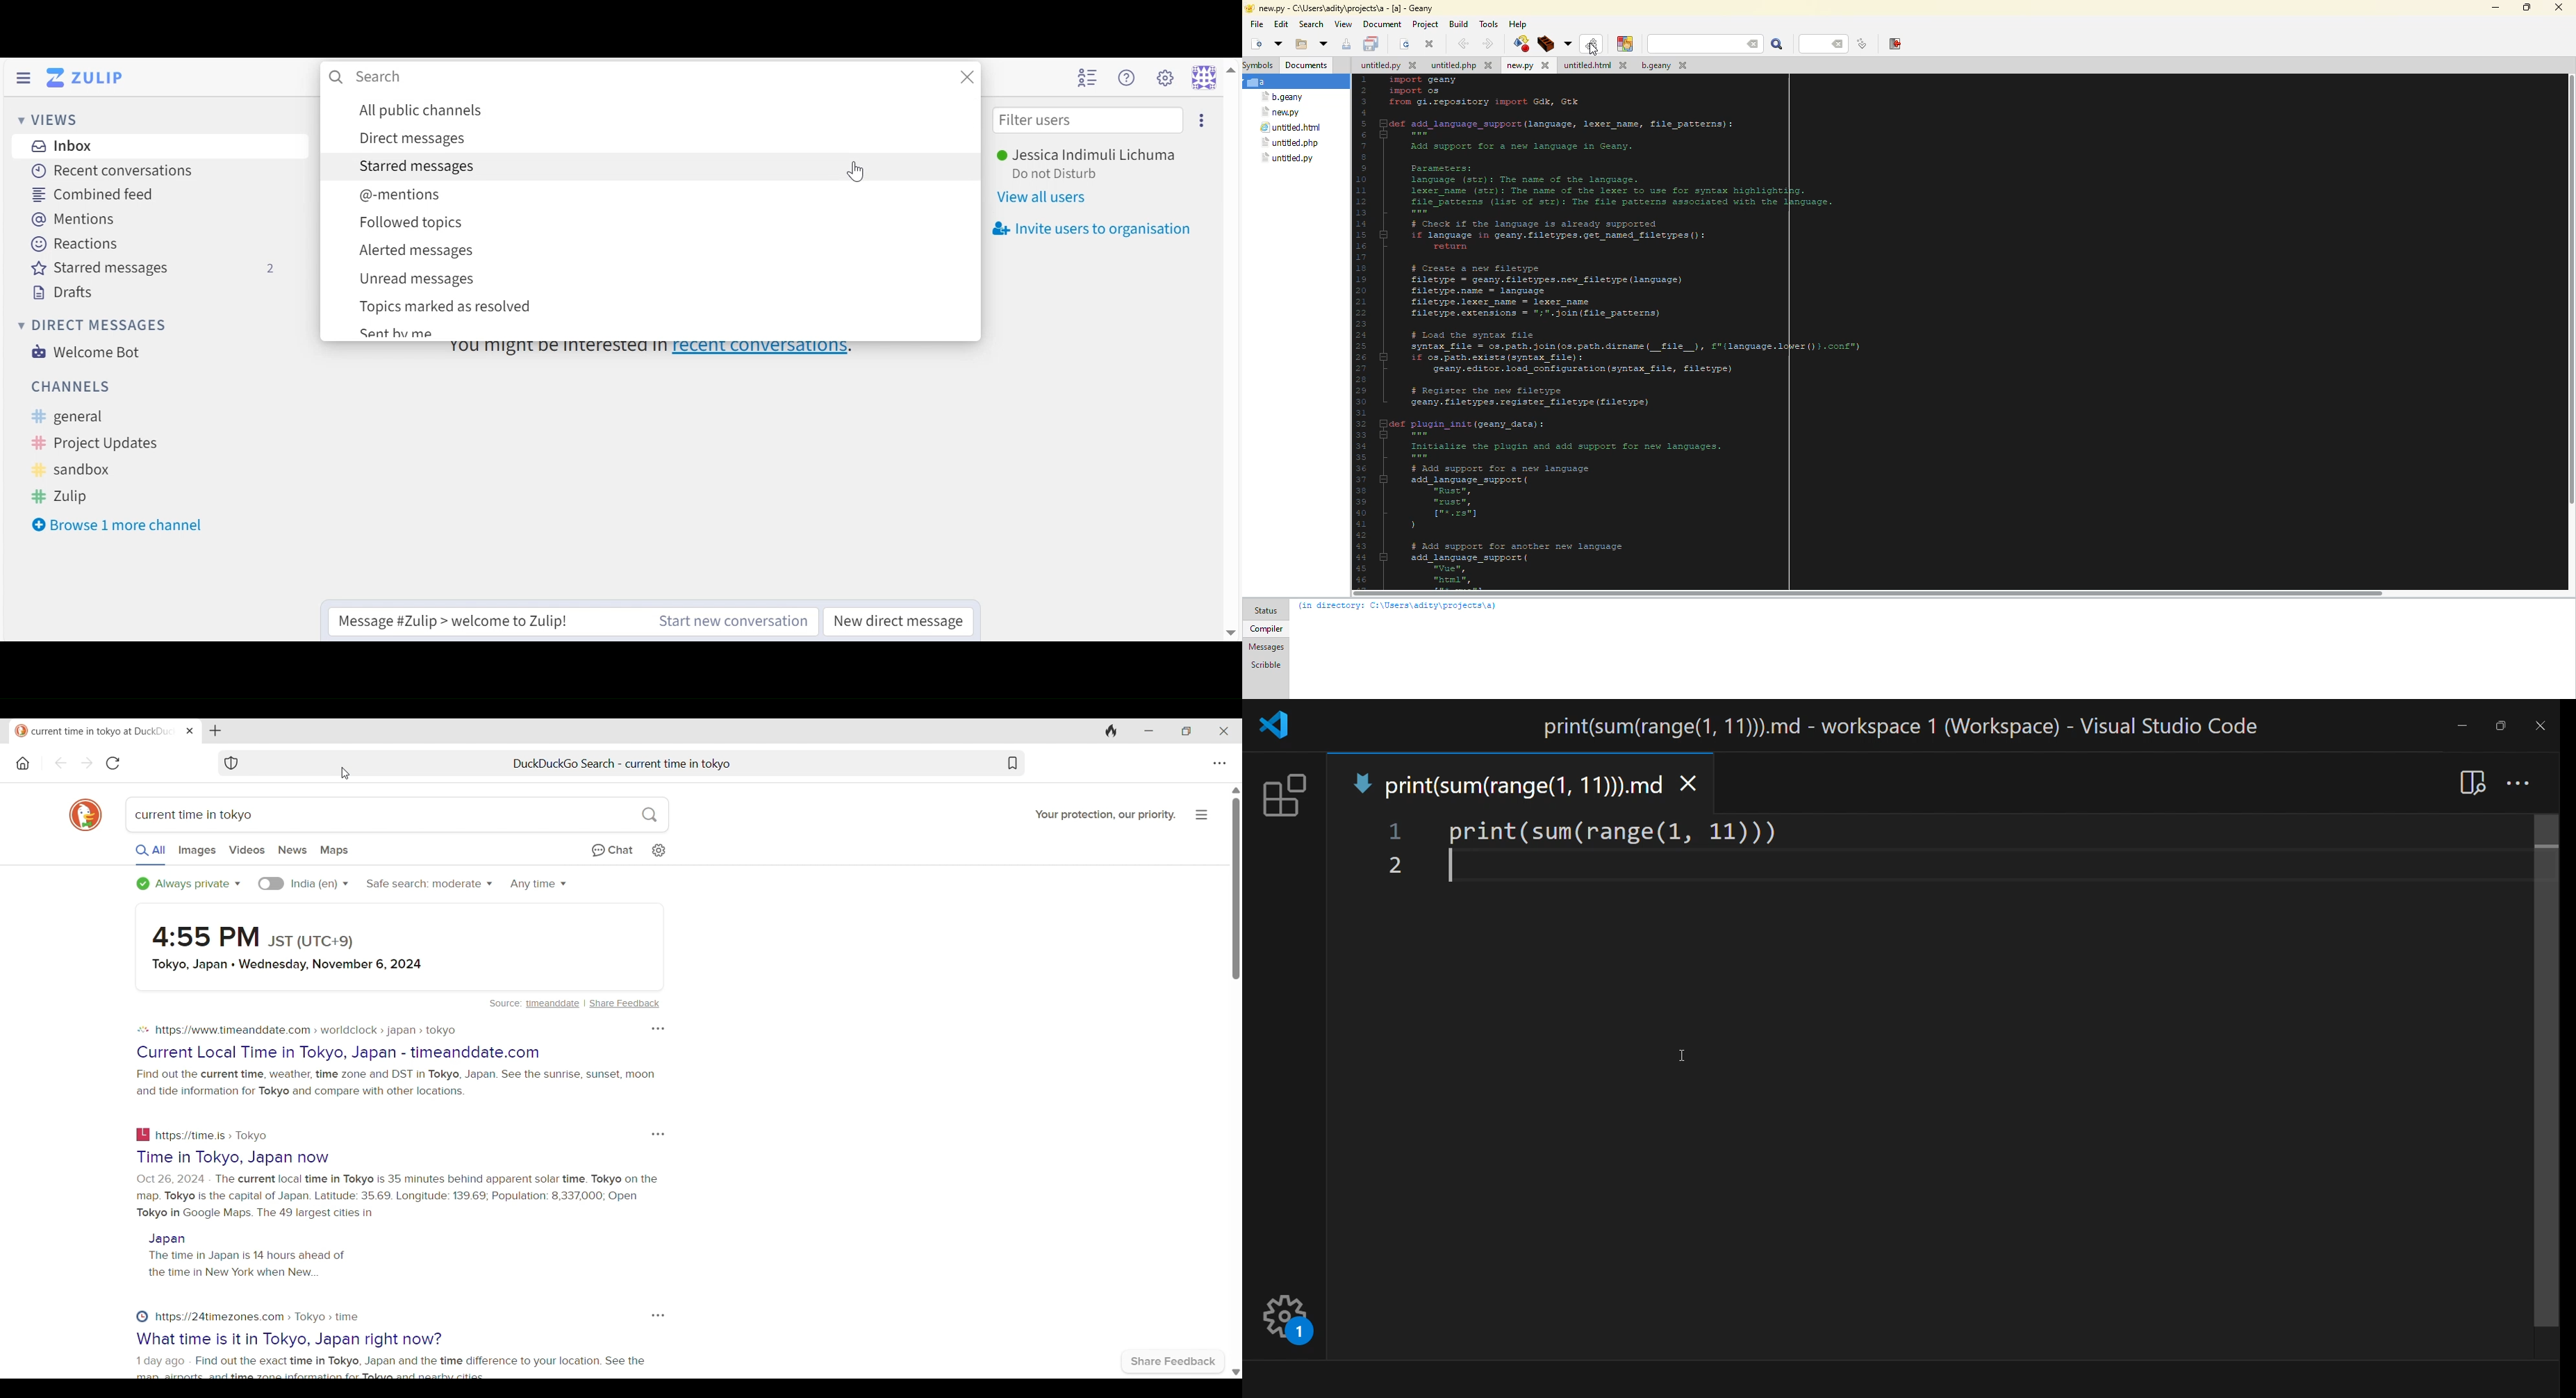 This screenshot has height=1400, width=2576. I want to click on General, so click(96, 417).